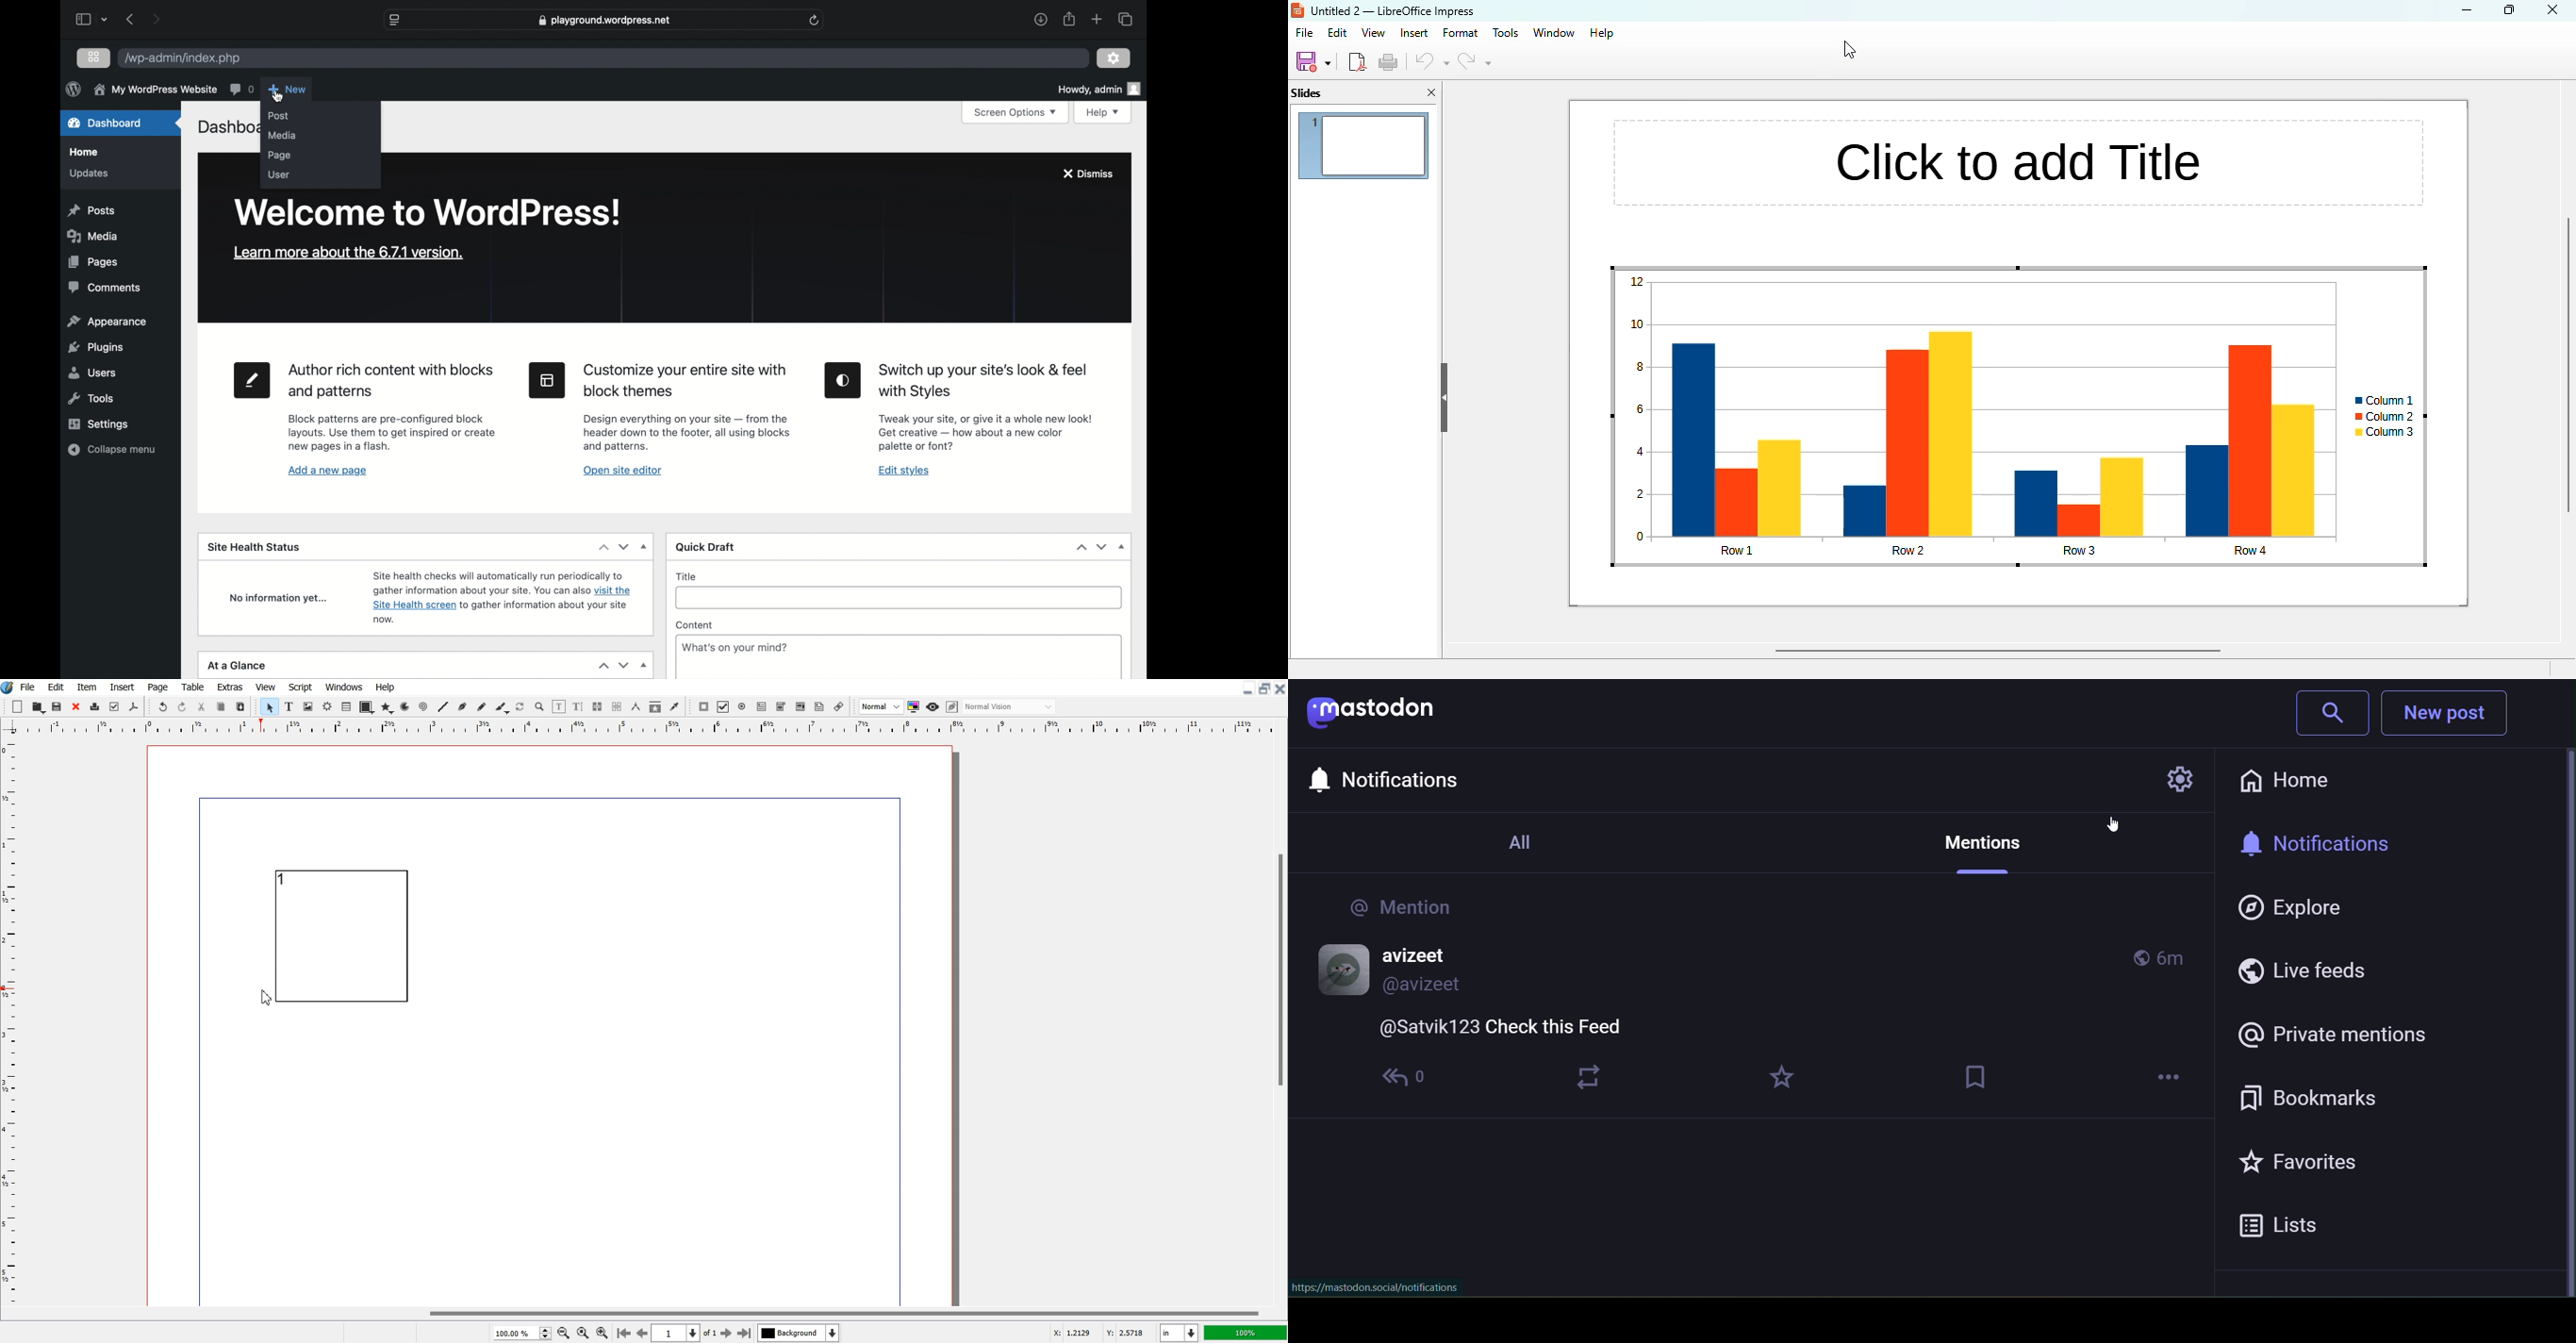 Image resolution: width=2576 pixels, height=1344 pixels. Describe the element at coordinates (1297, 12) in the screenshot. I see `logo` at that location.